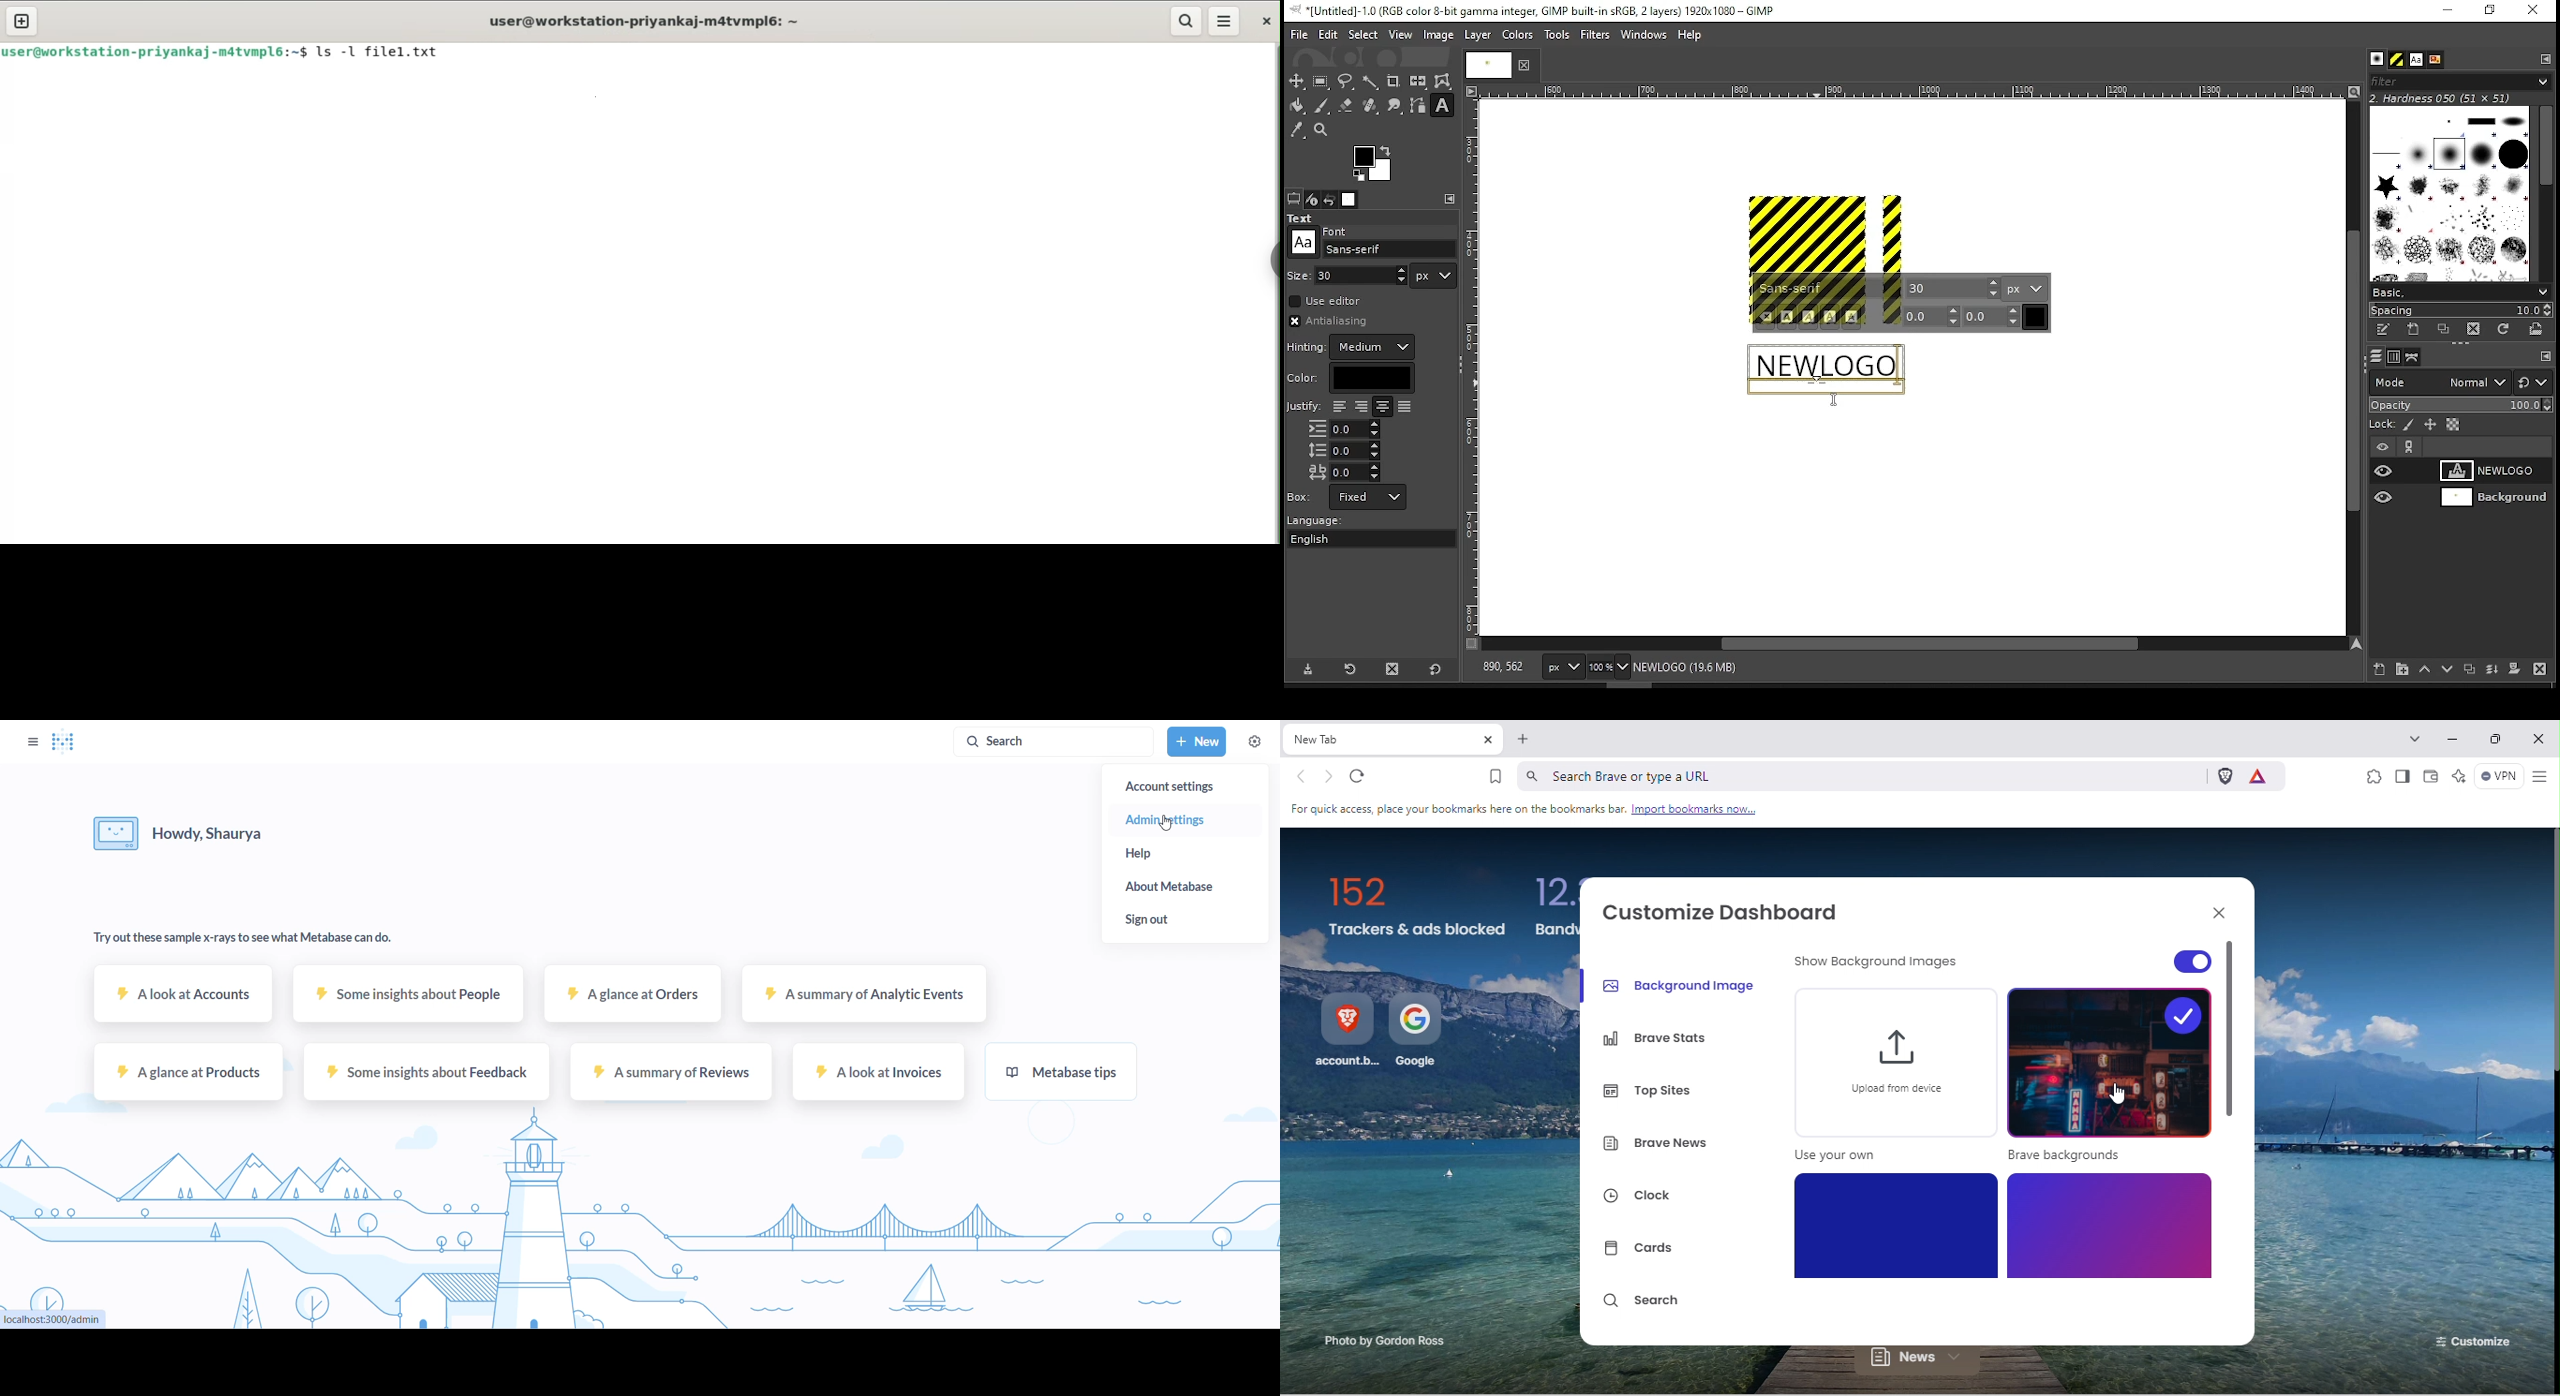  Describe the element at coordinates (1300, 496) in the screenshot. I see `` at that location.